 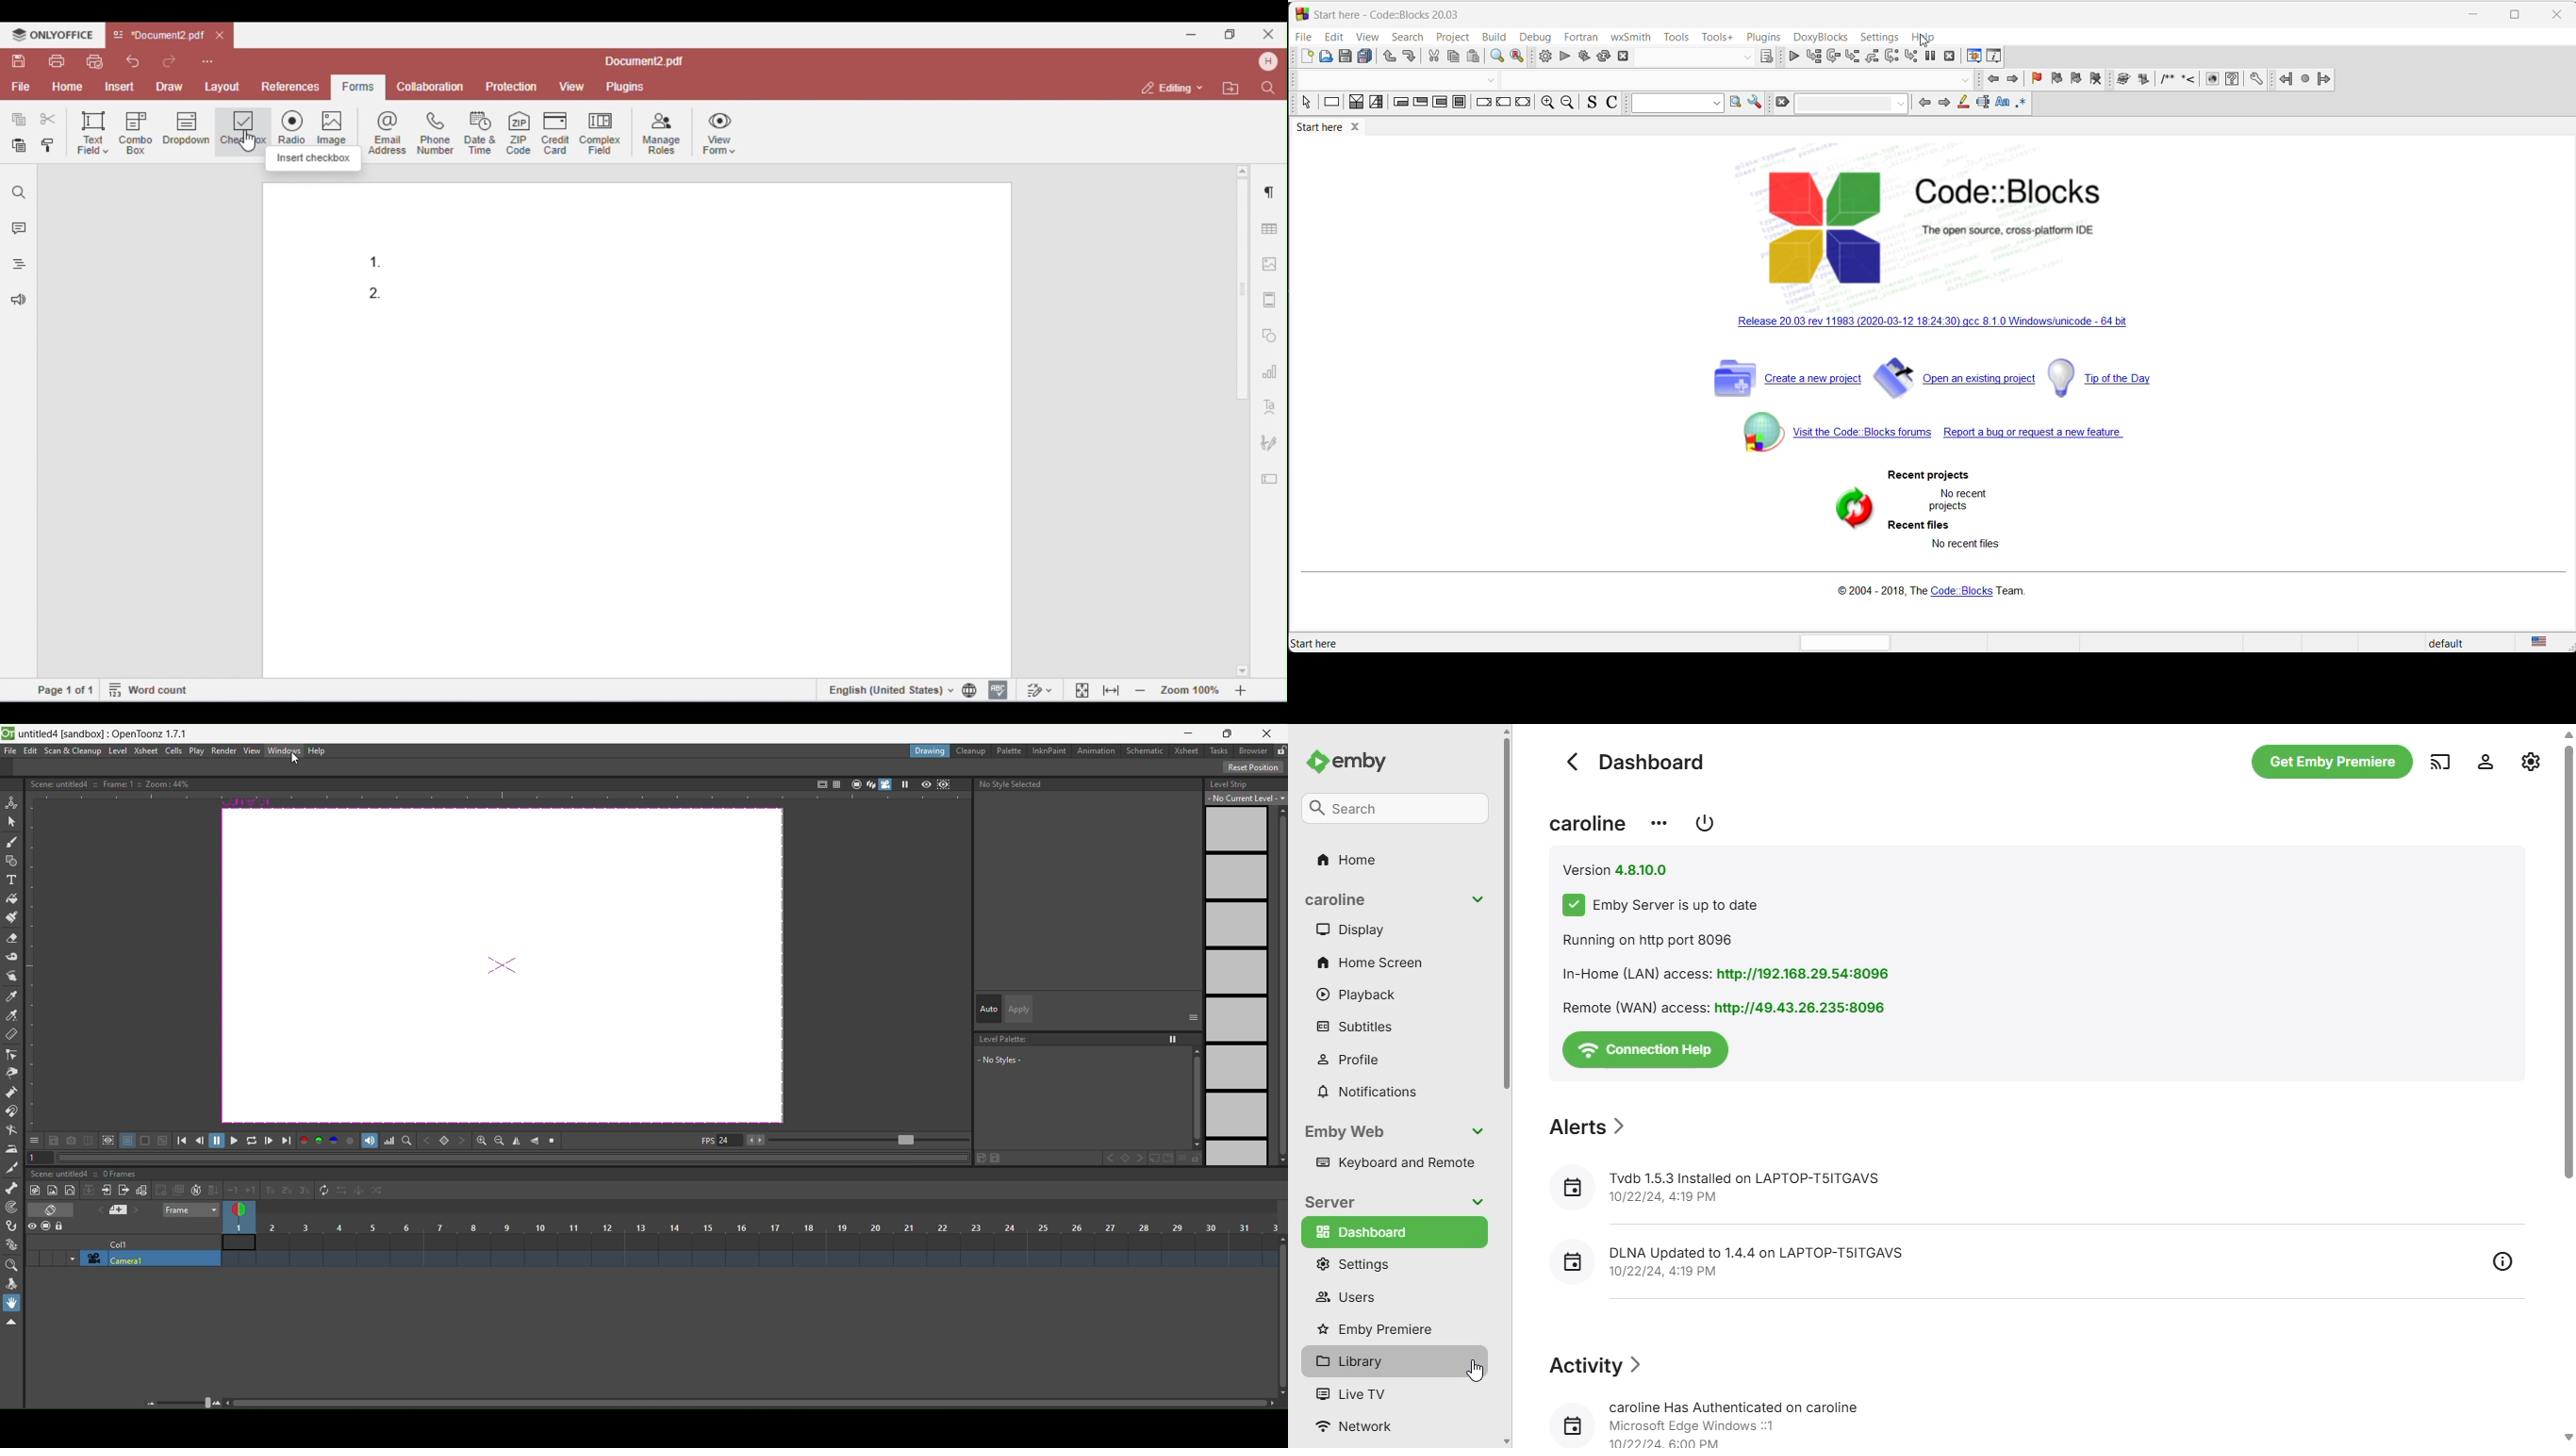 What do you see at coordinates (1582, 58) in the screenshot?
I see `build and run` at bounding box center [1582, 58].